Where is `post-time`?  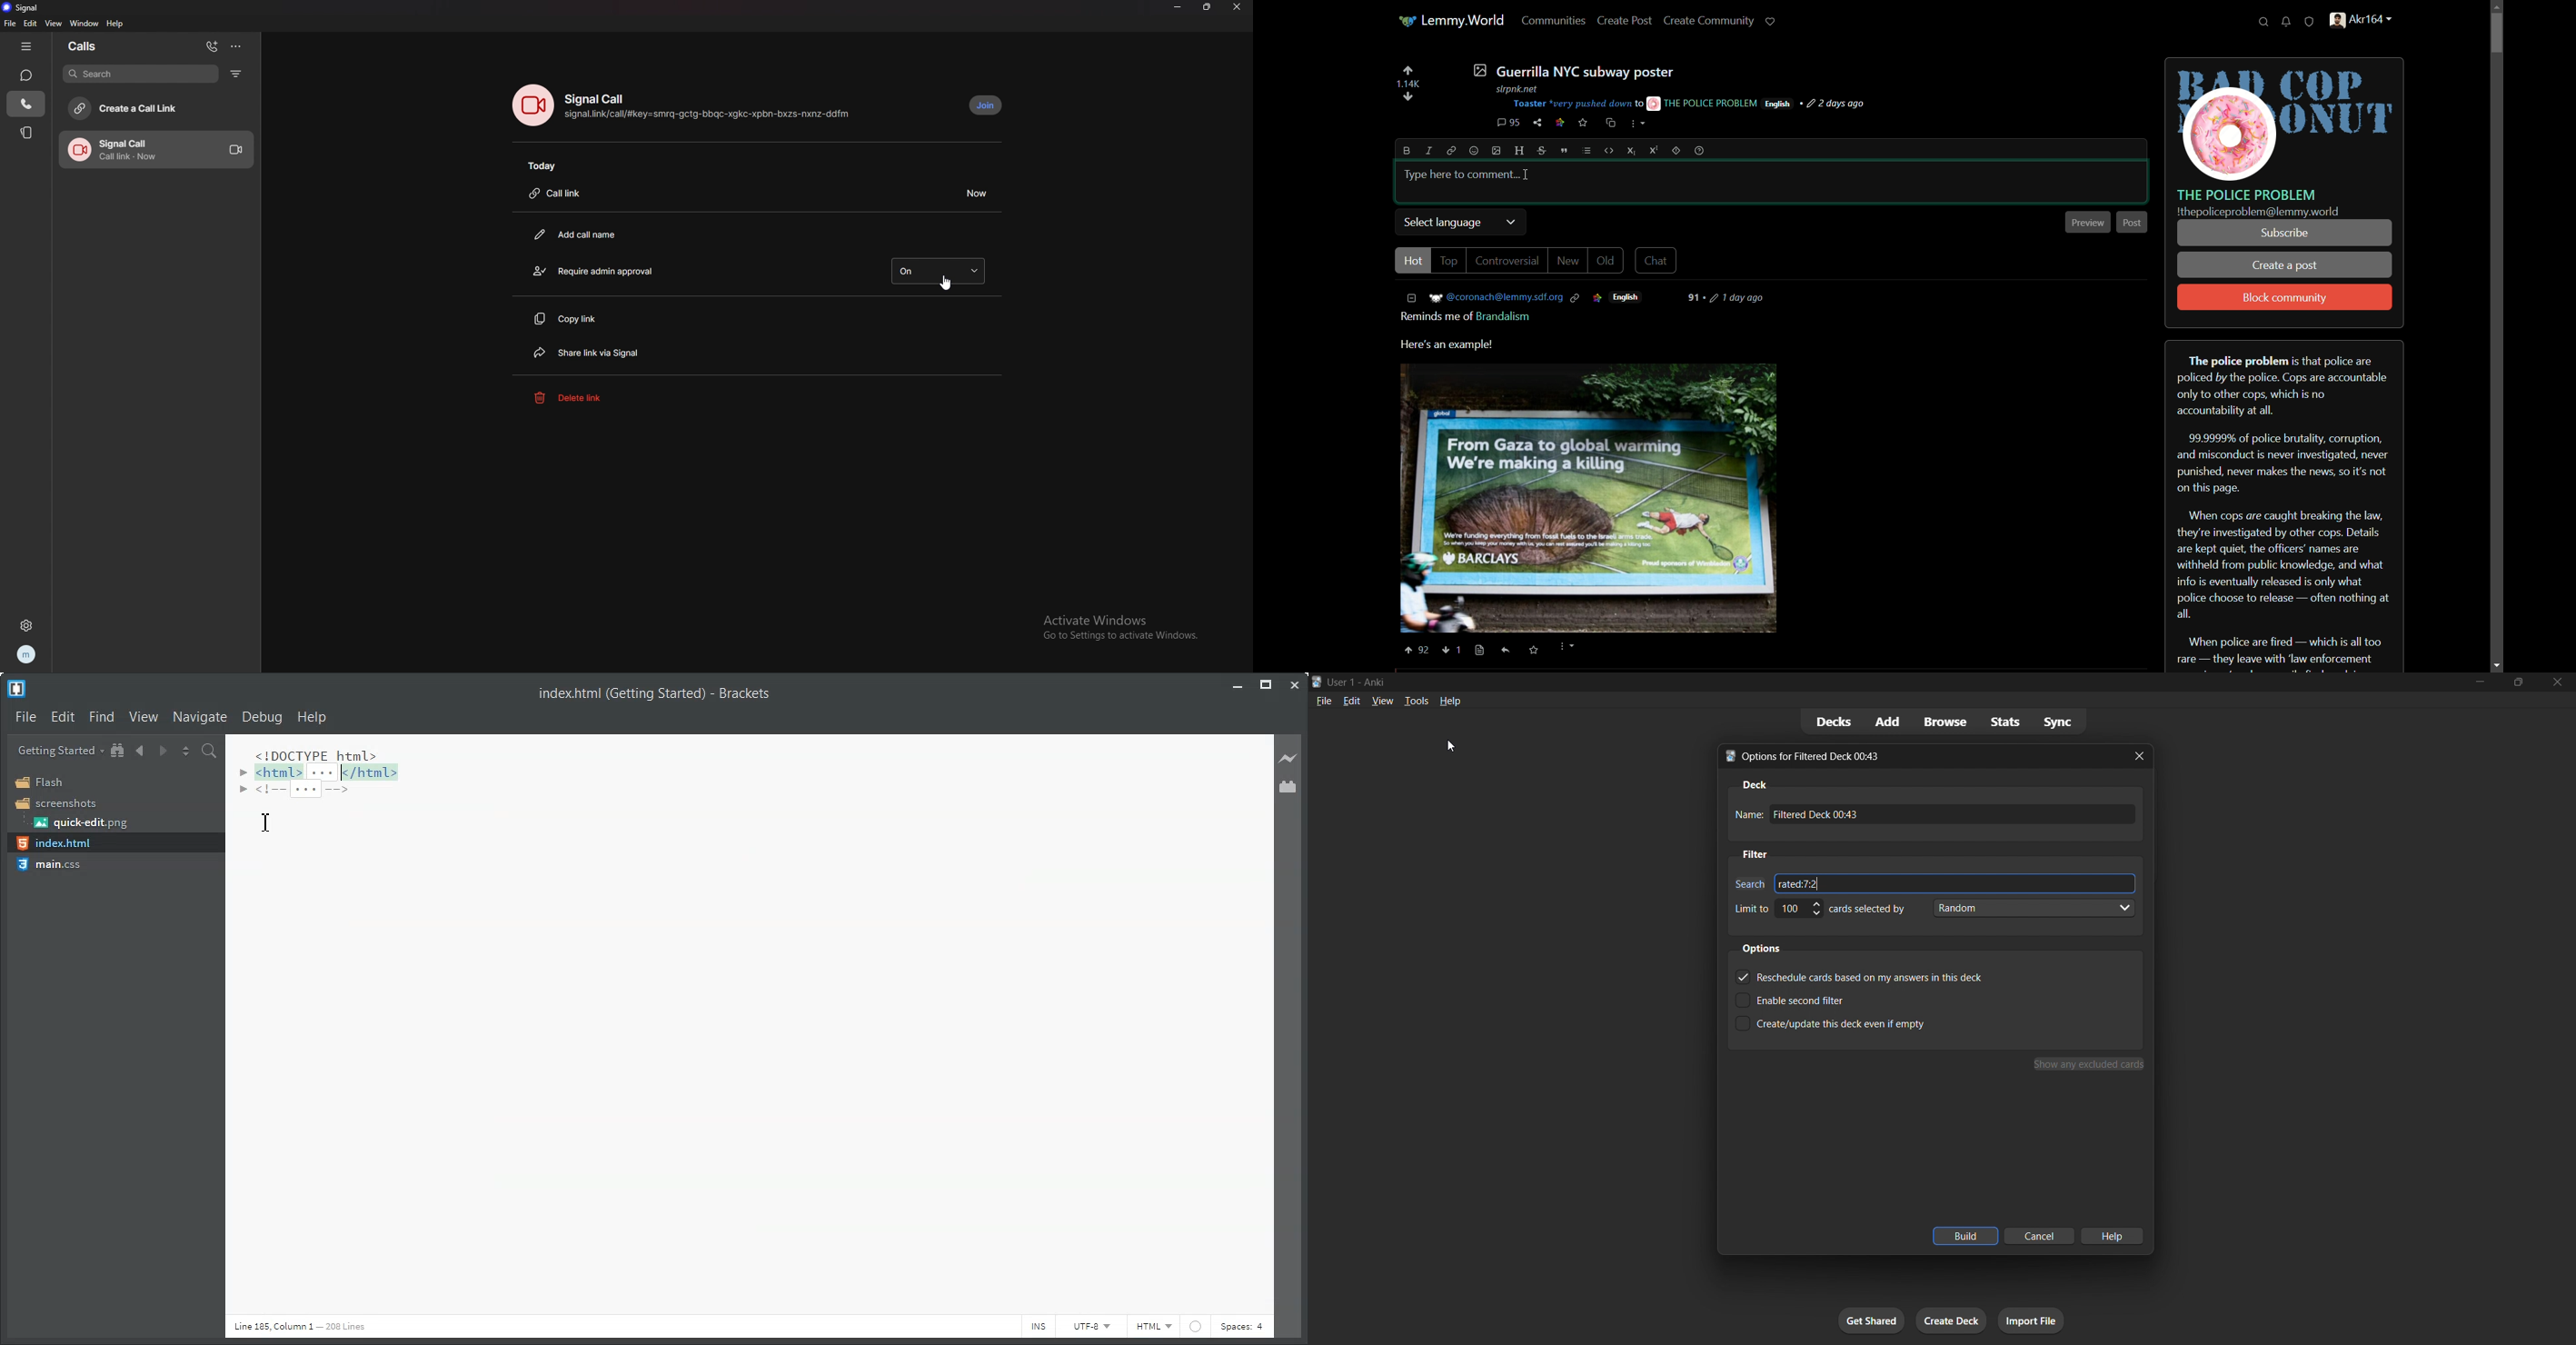 post-time is located at coordinates (1838, 104).